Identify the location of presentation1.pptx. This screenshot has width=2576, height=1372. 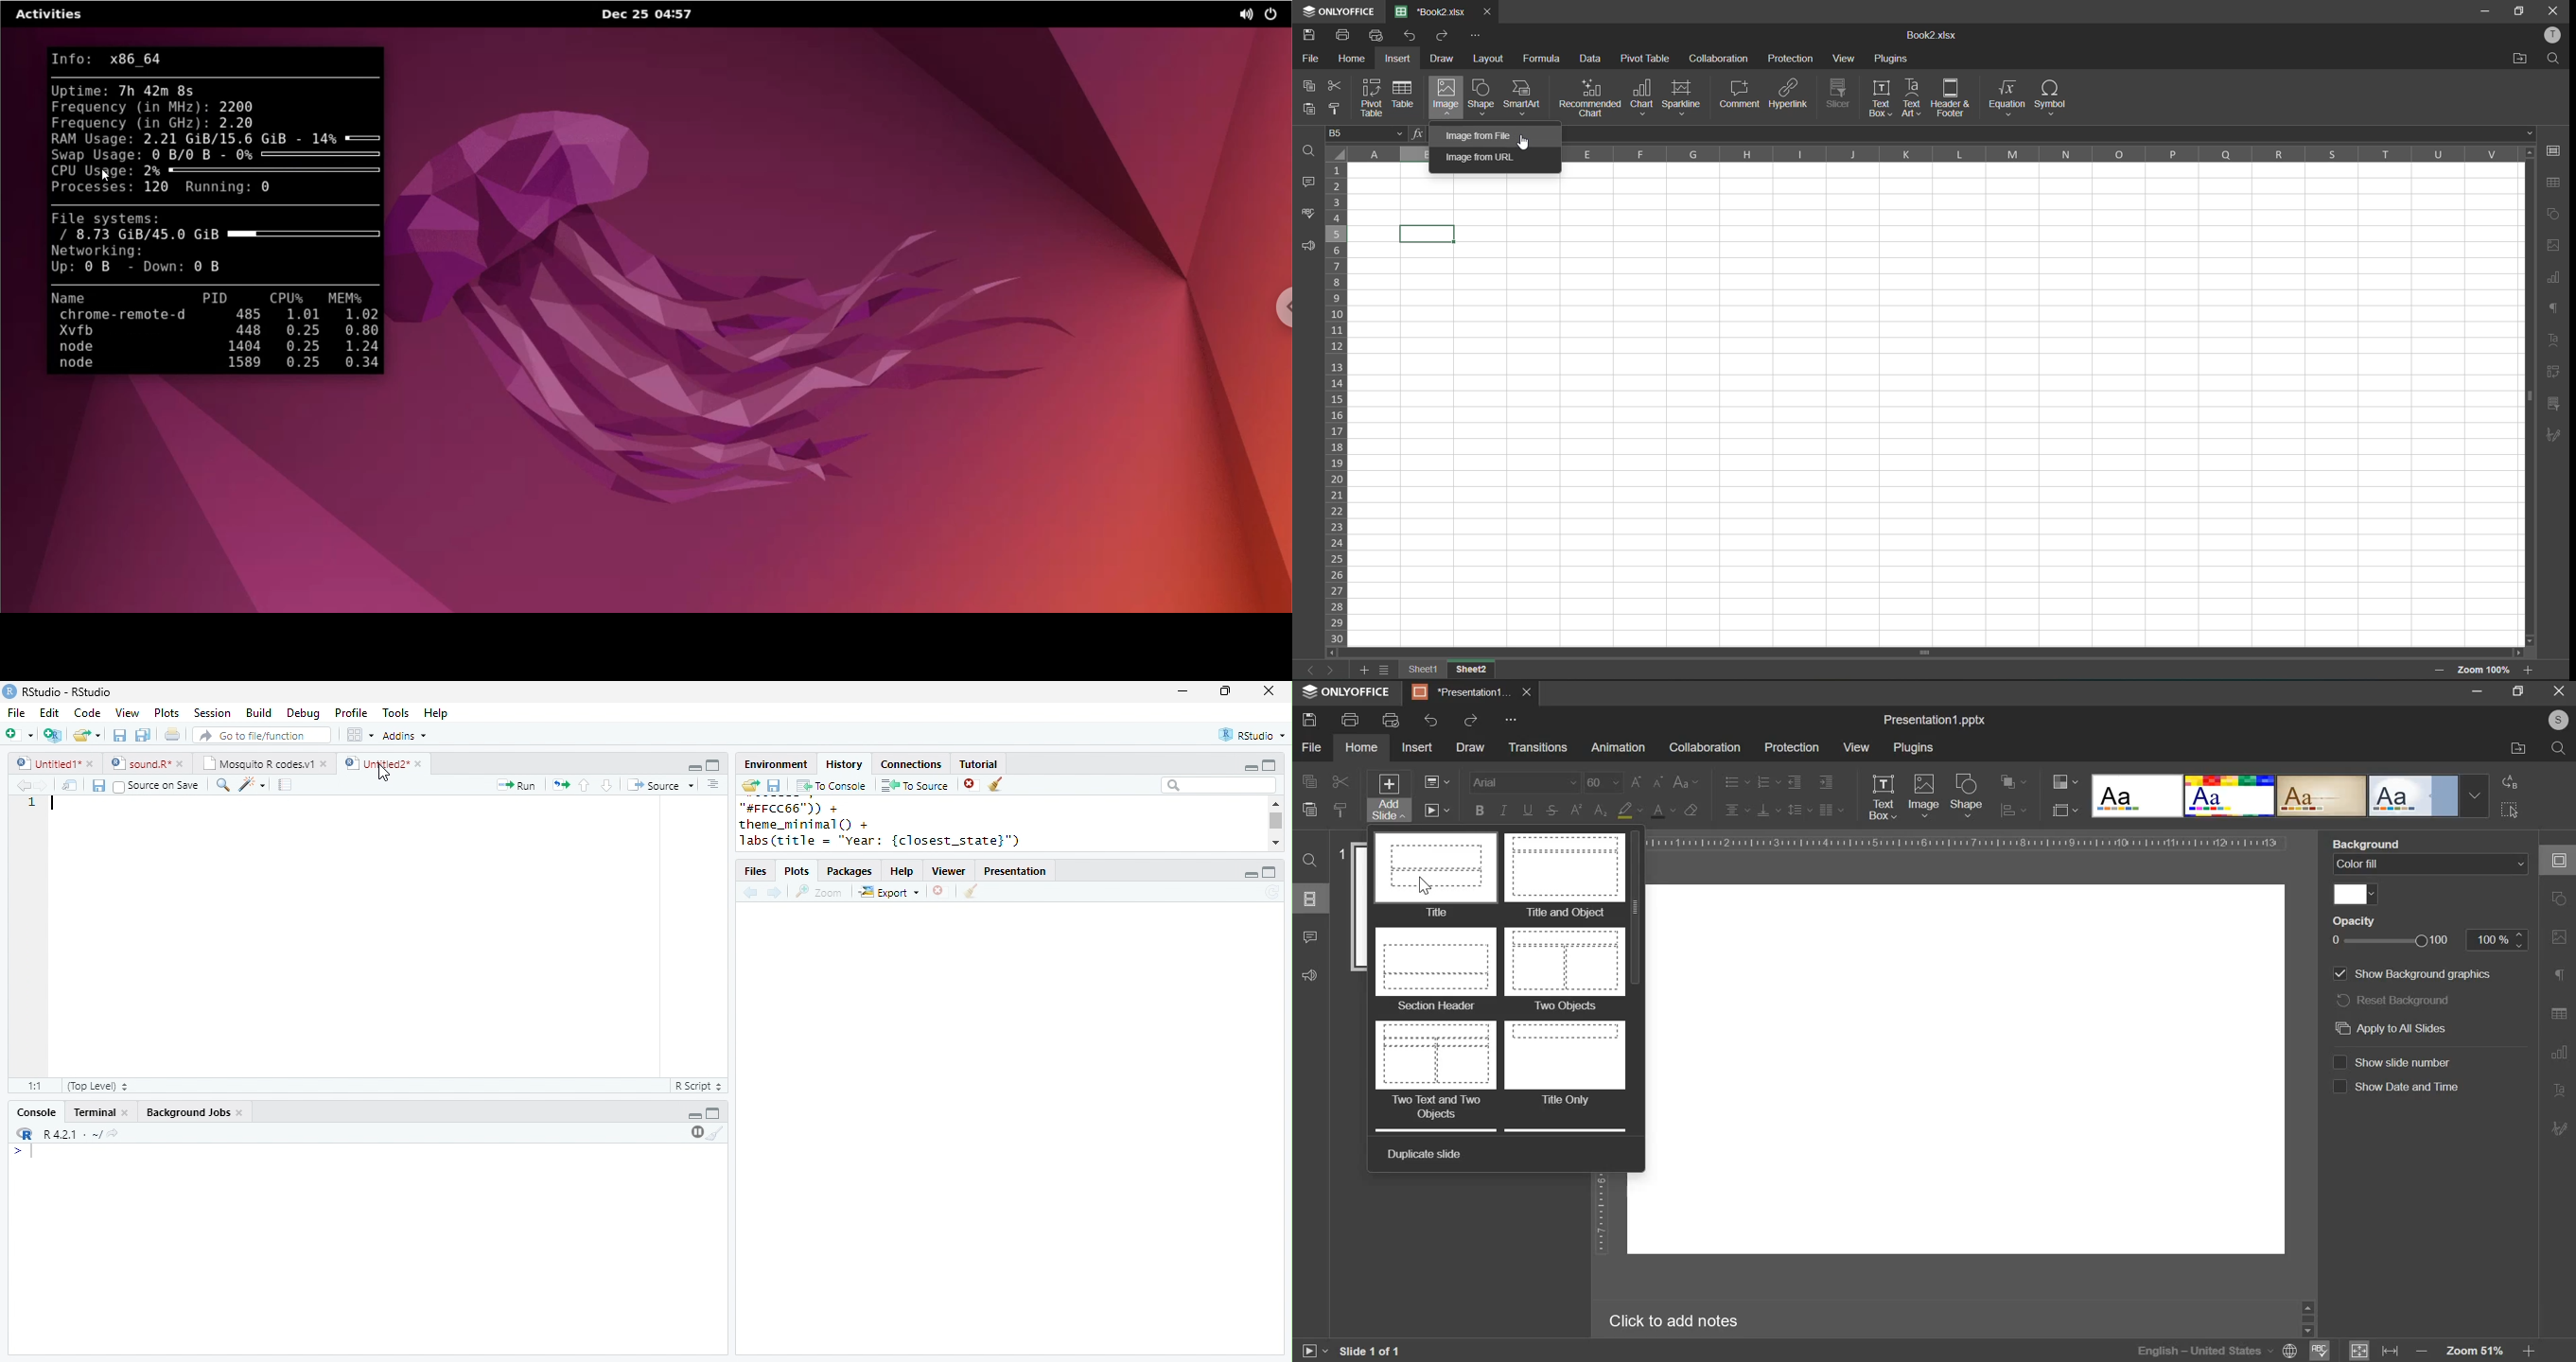
(1936, 717).